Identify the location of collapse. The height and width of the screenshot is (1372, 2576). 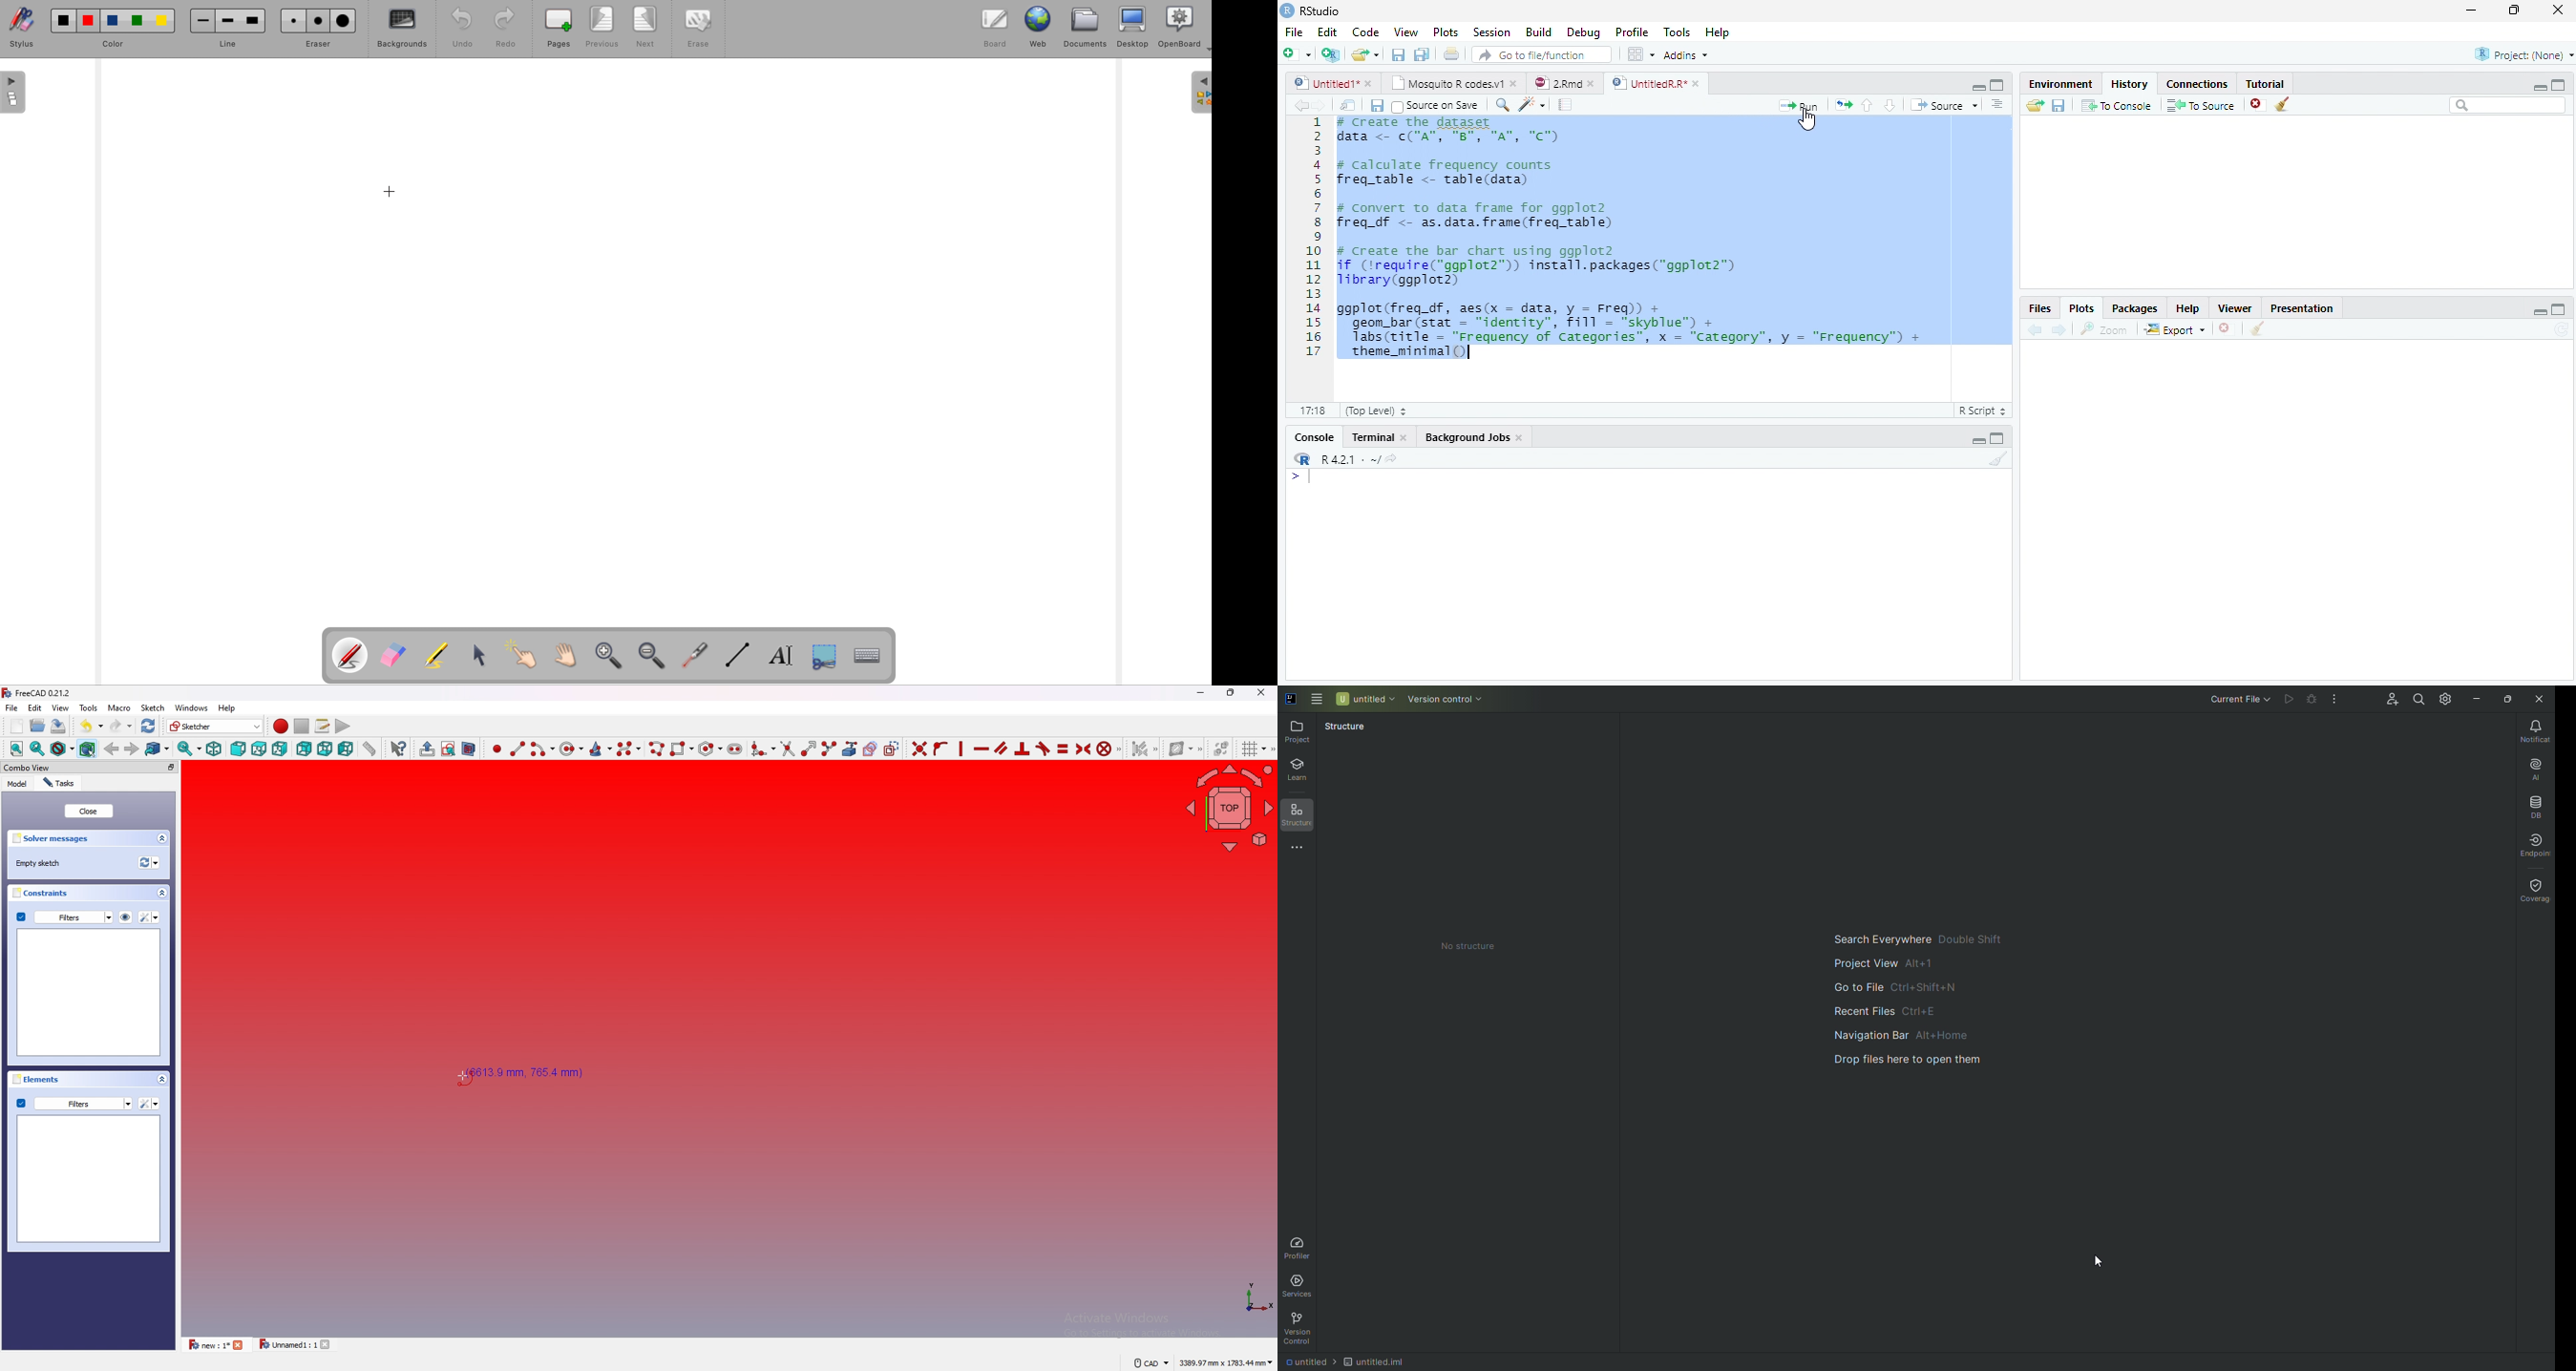
(162, 1079).